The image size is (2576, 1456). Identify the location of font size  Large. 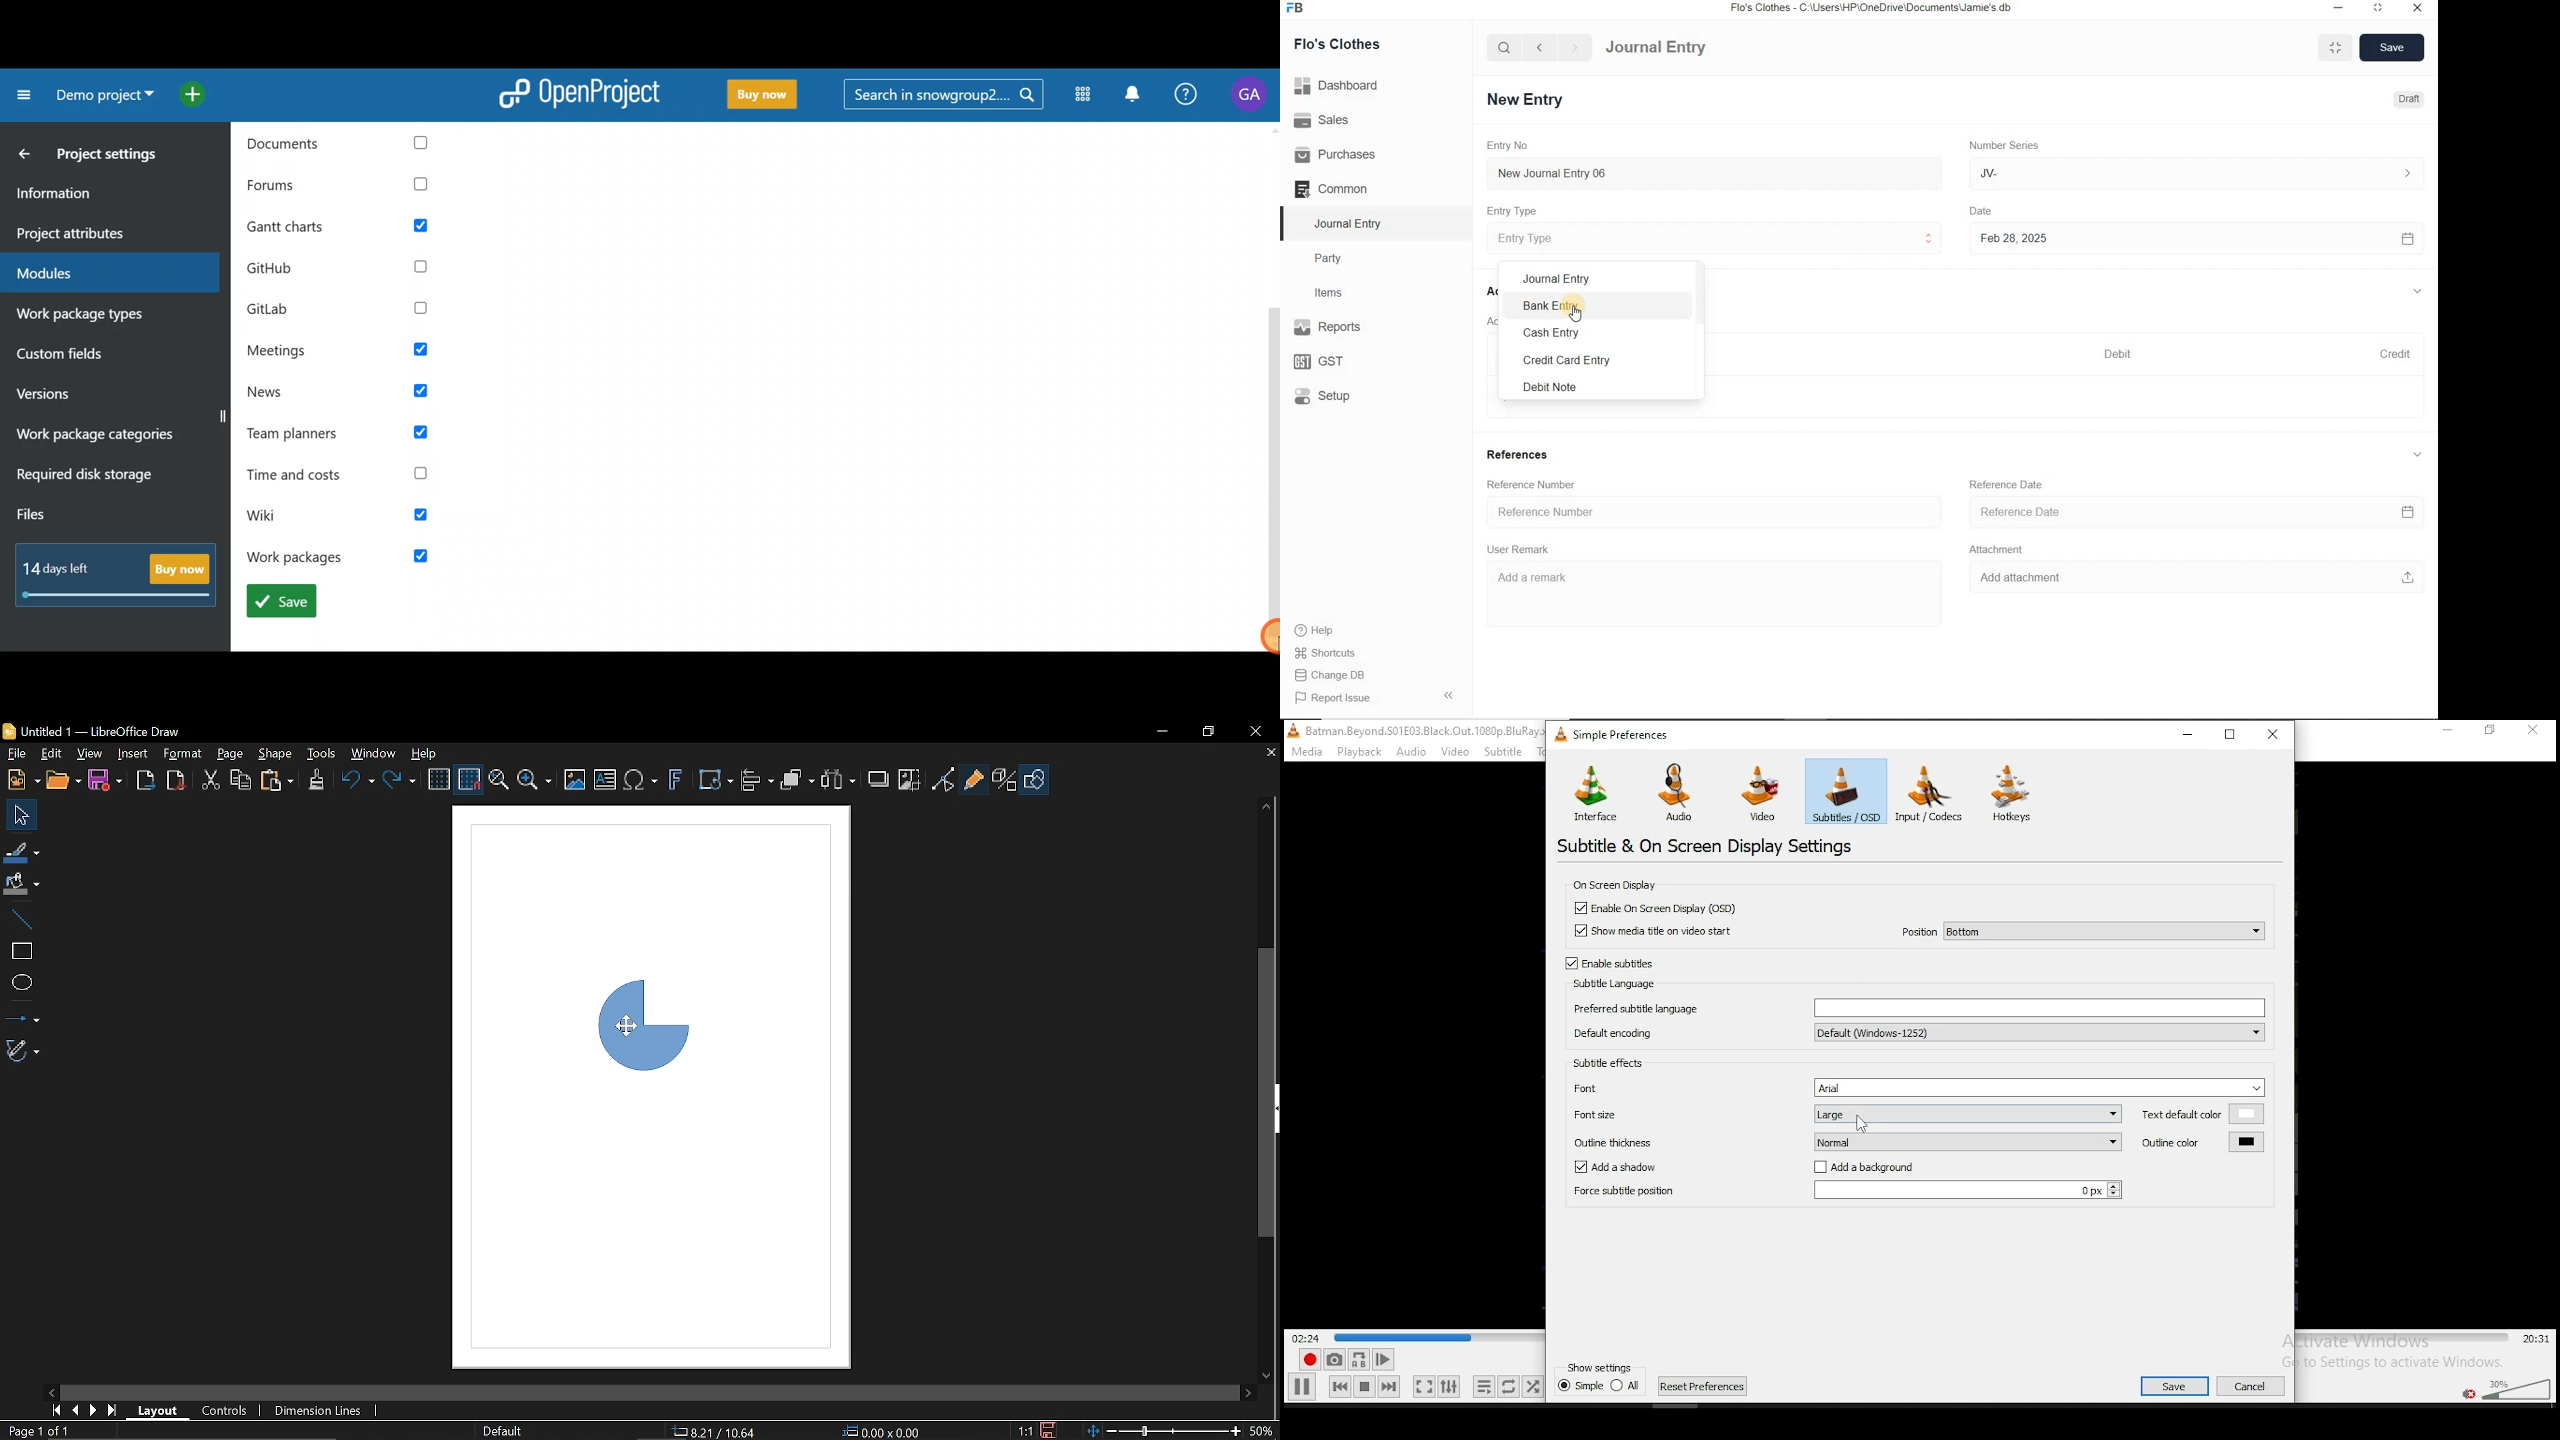
(1845, 1113).